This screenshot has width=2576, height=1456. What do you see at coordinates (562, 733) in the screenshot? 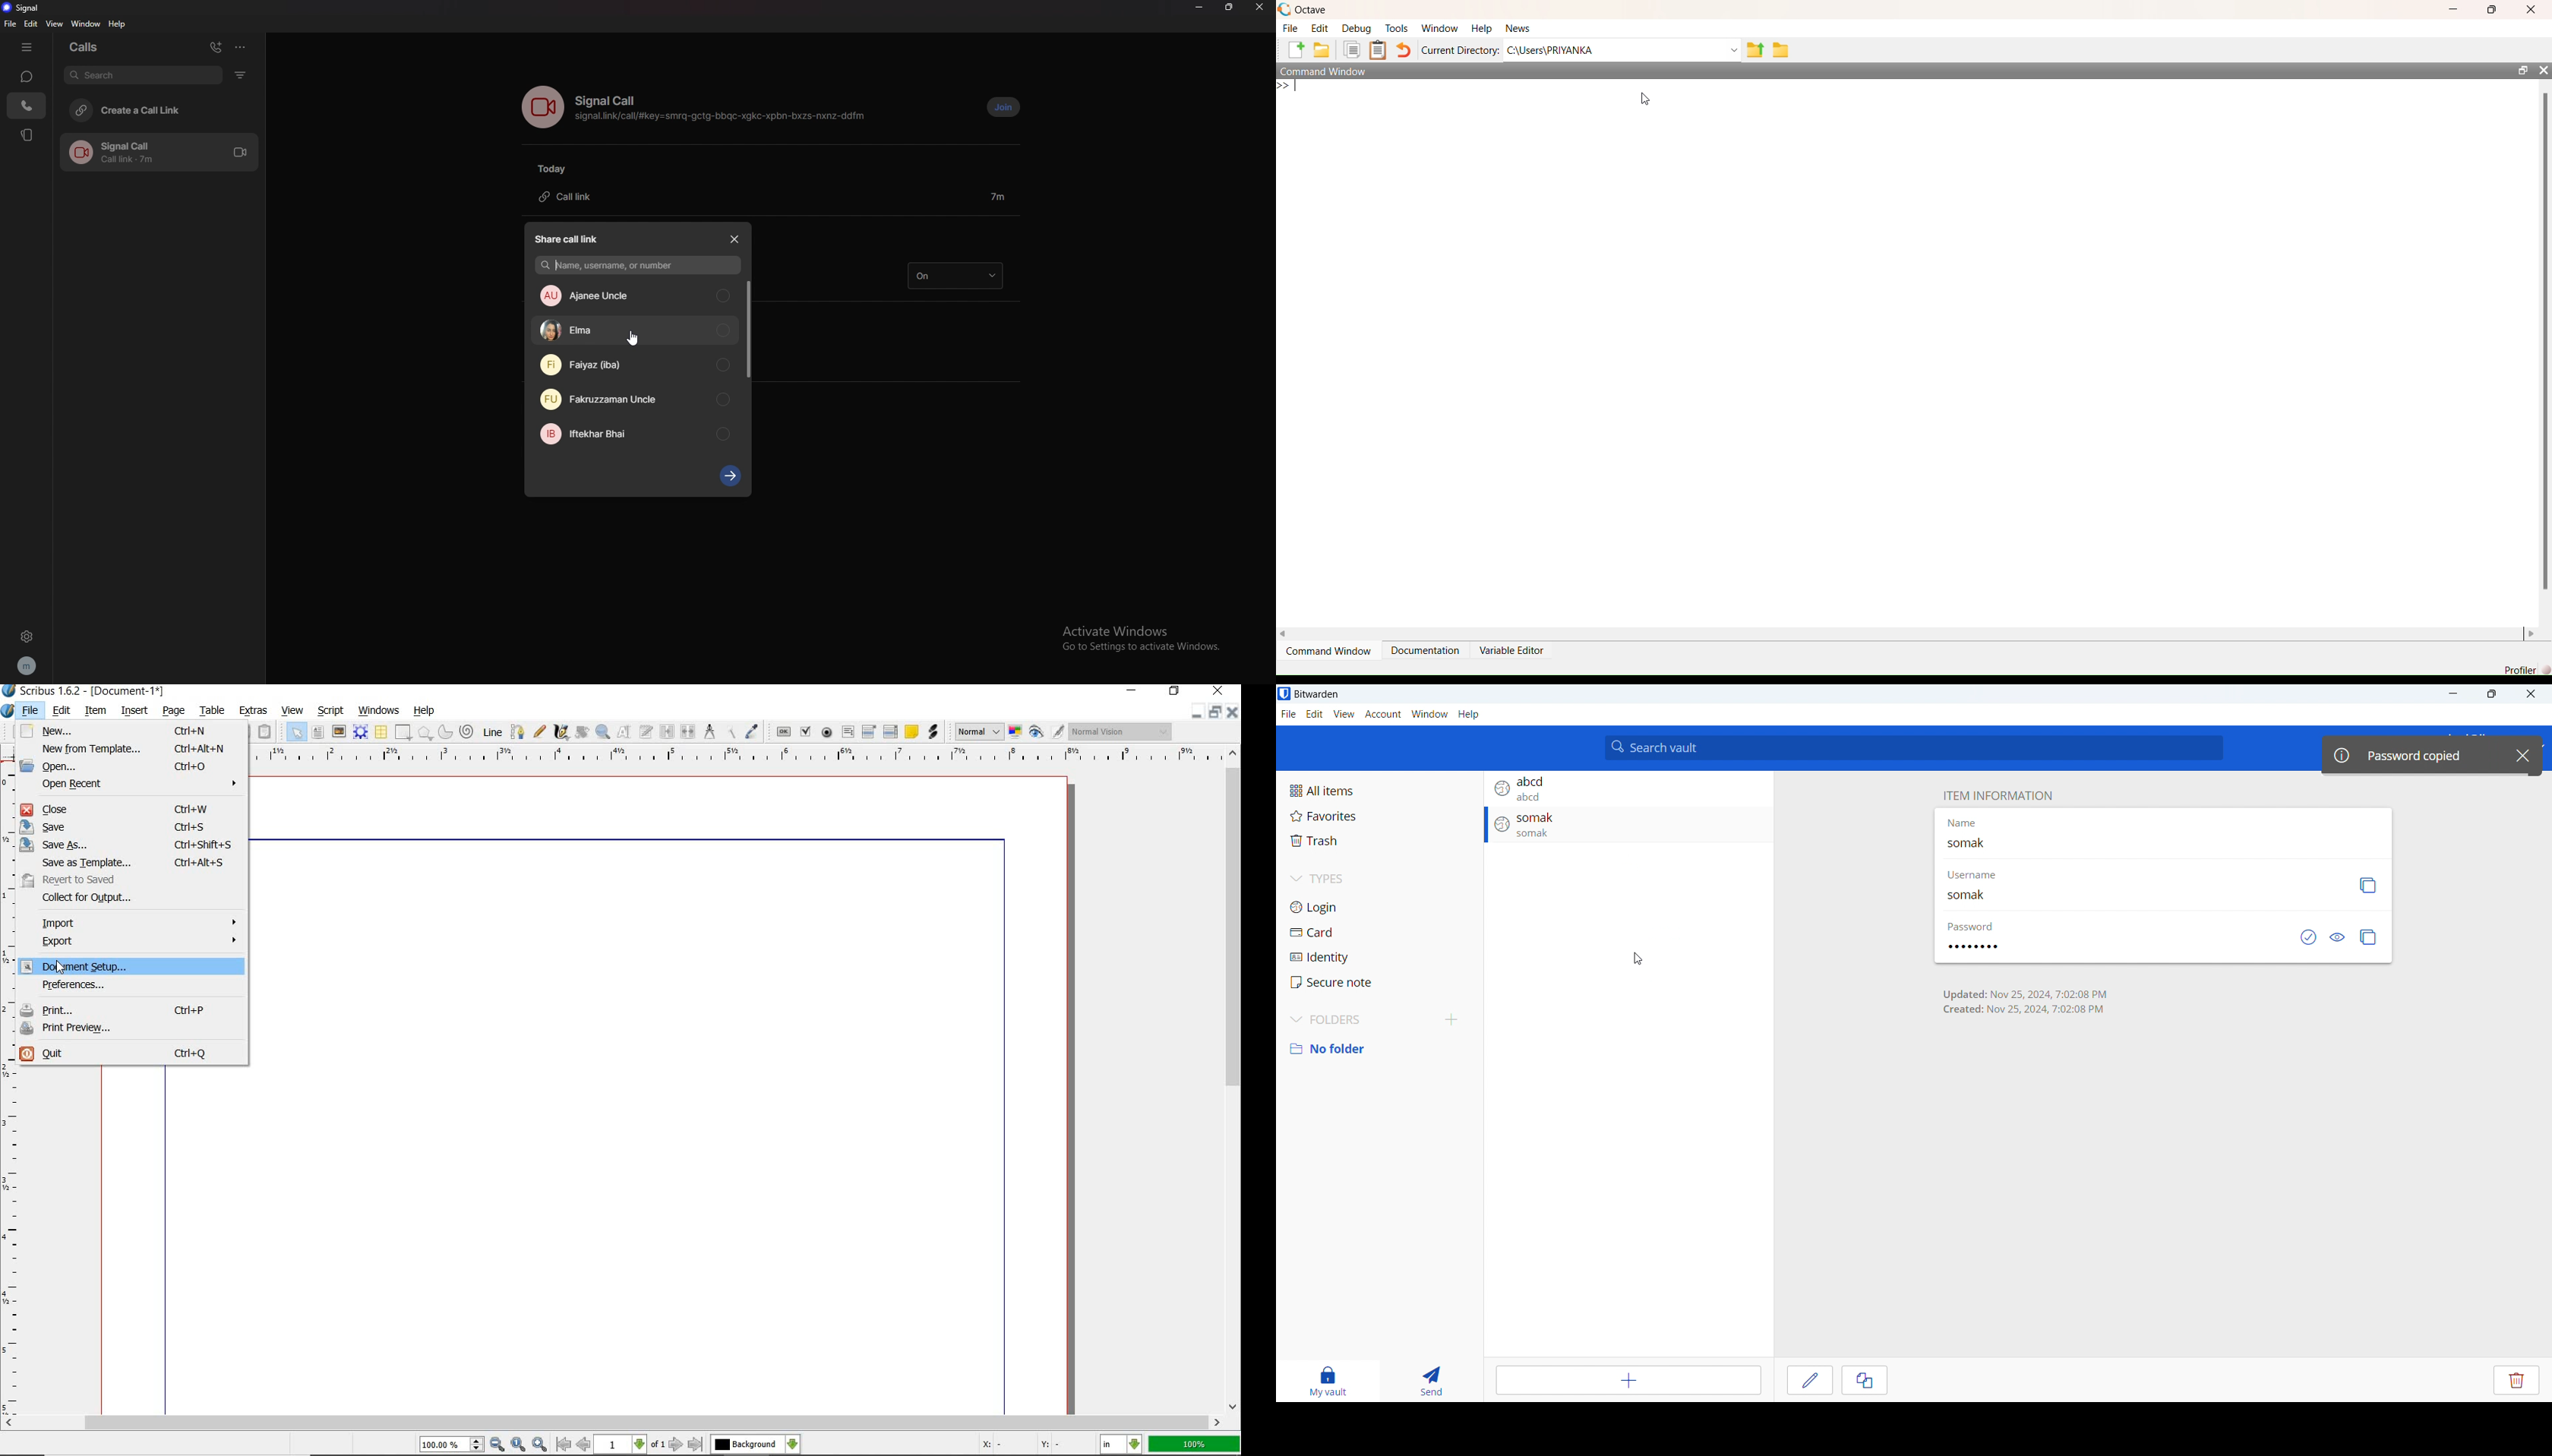
I see `calligraphic line` at bounding box center [562, 733].